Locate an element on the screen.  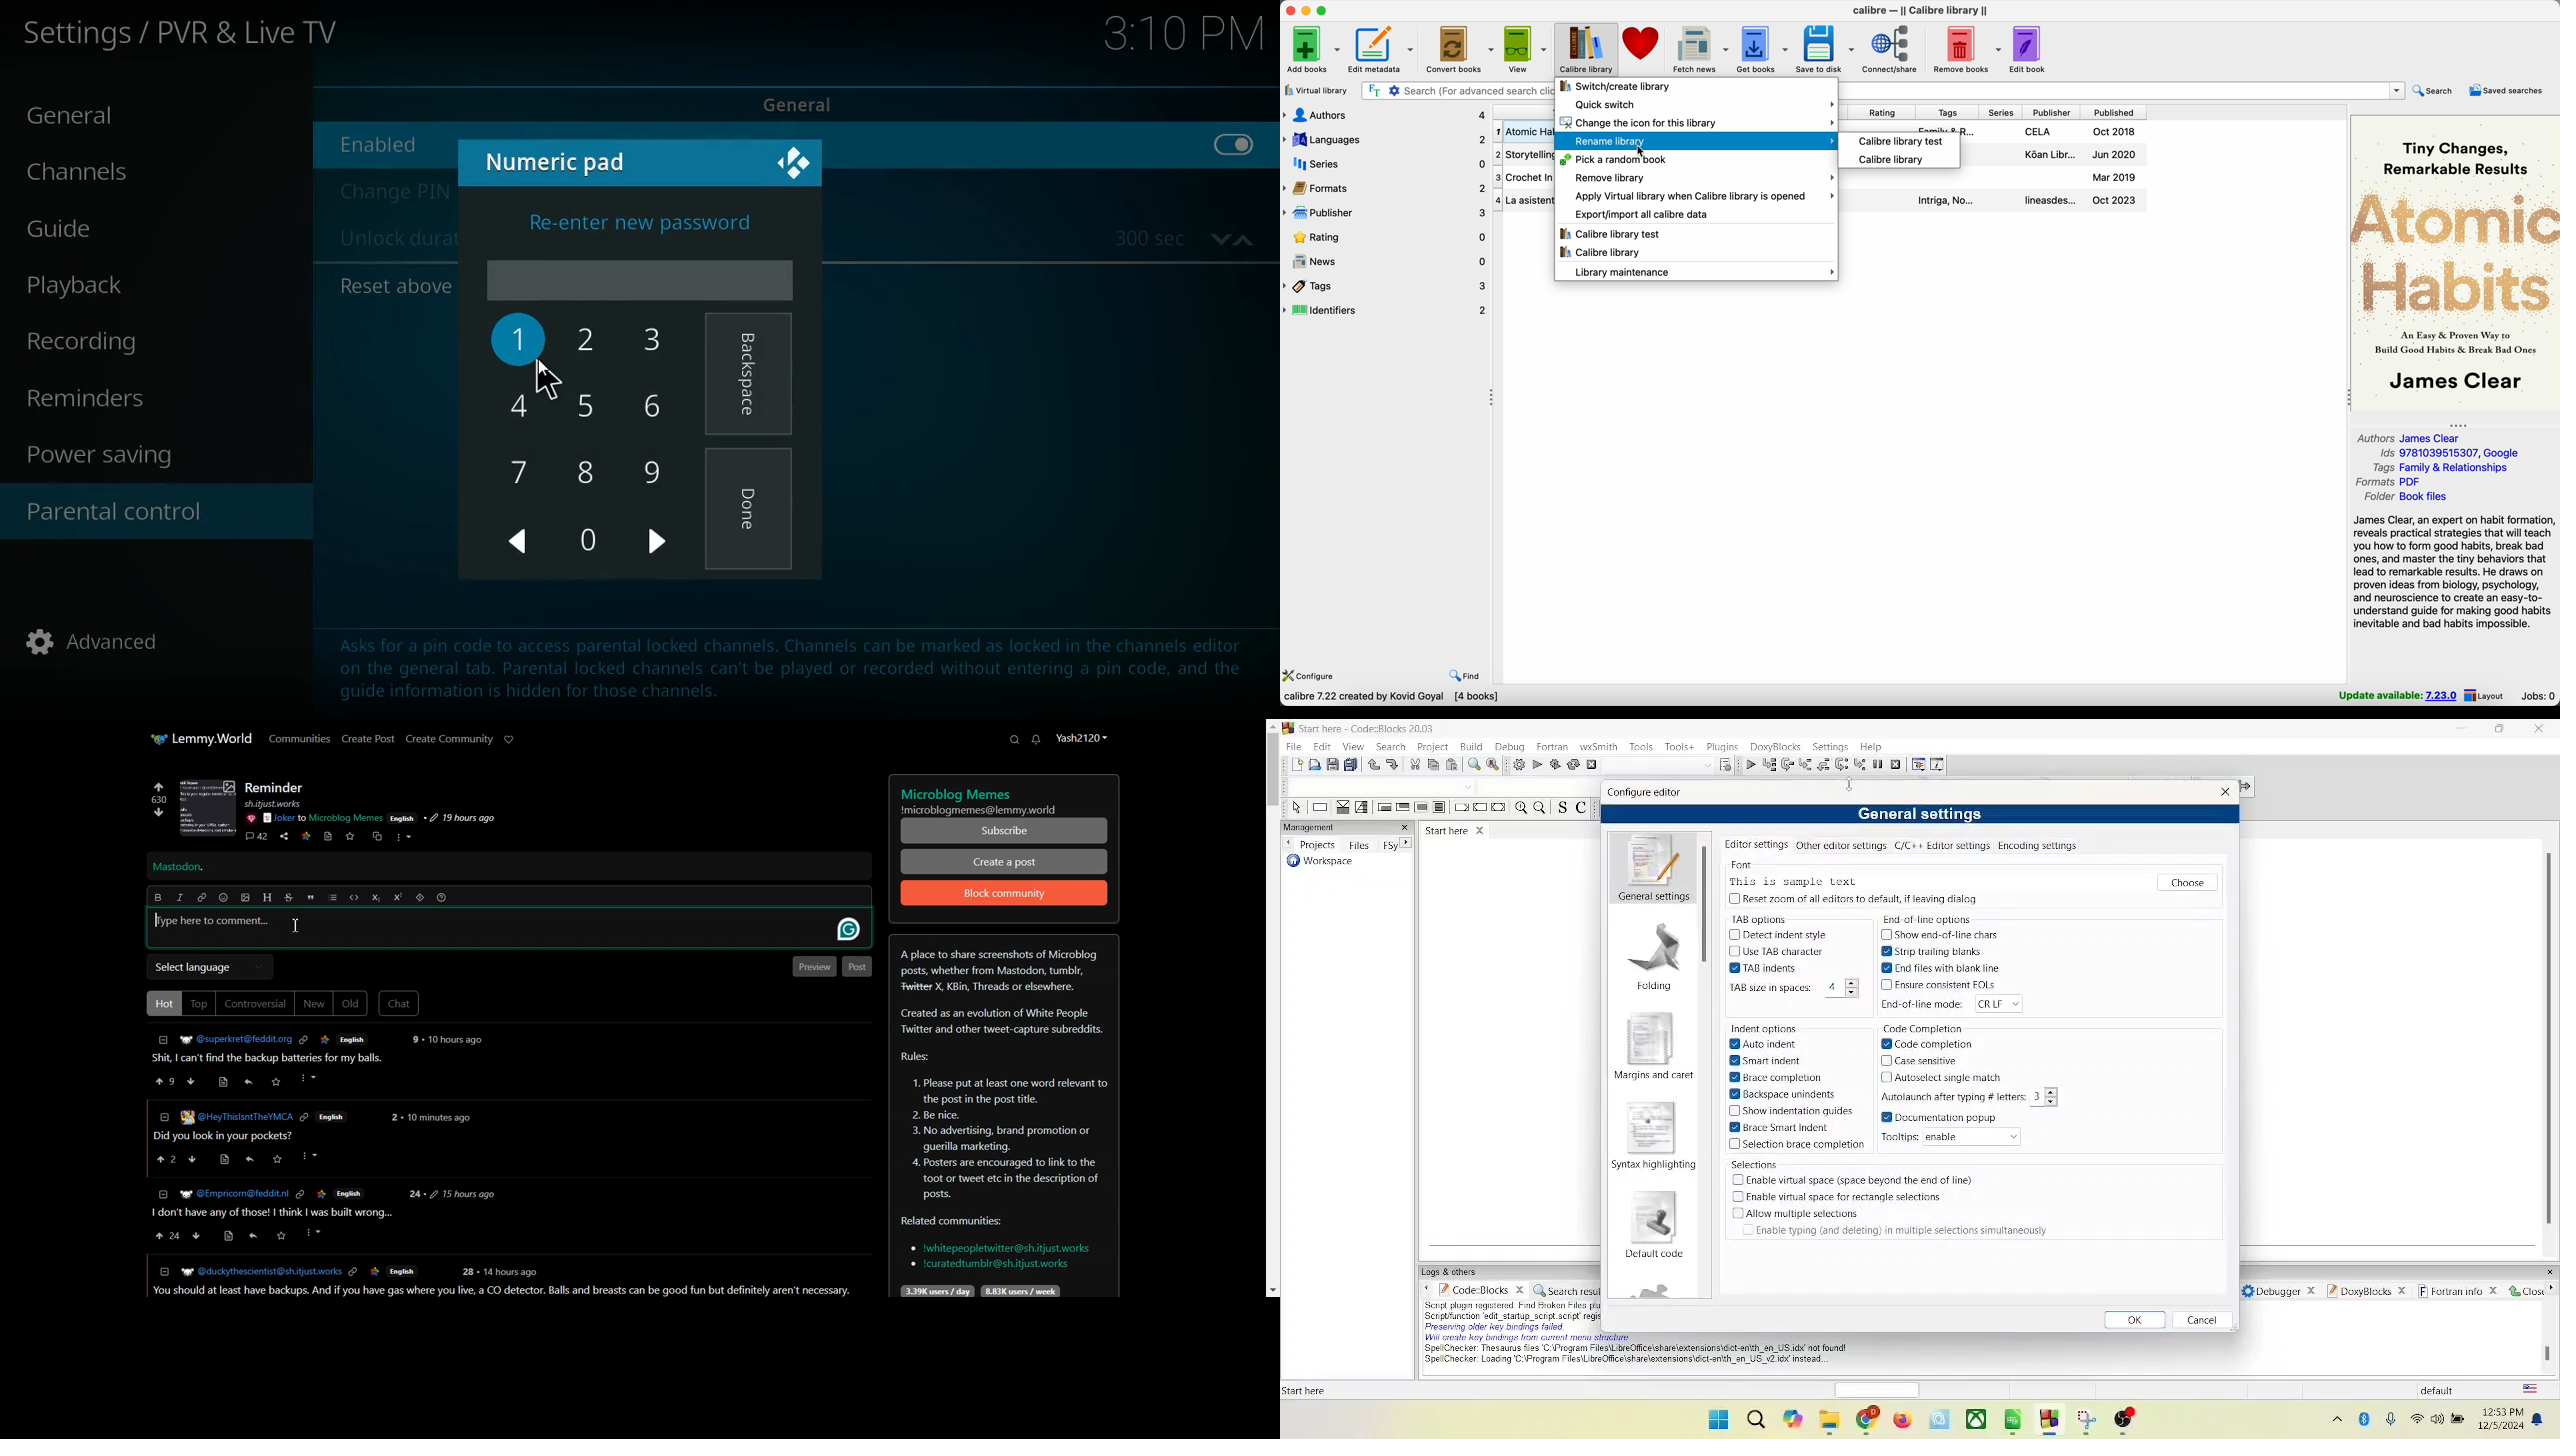
Select language is located at coordinates (209, 967).